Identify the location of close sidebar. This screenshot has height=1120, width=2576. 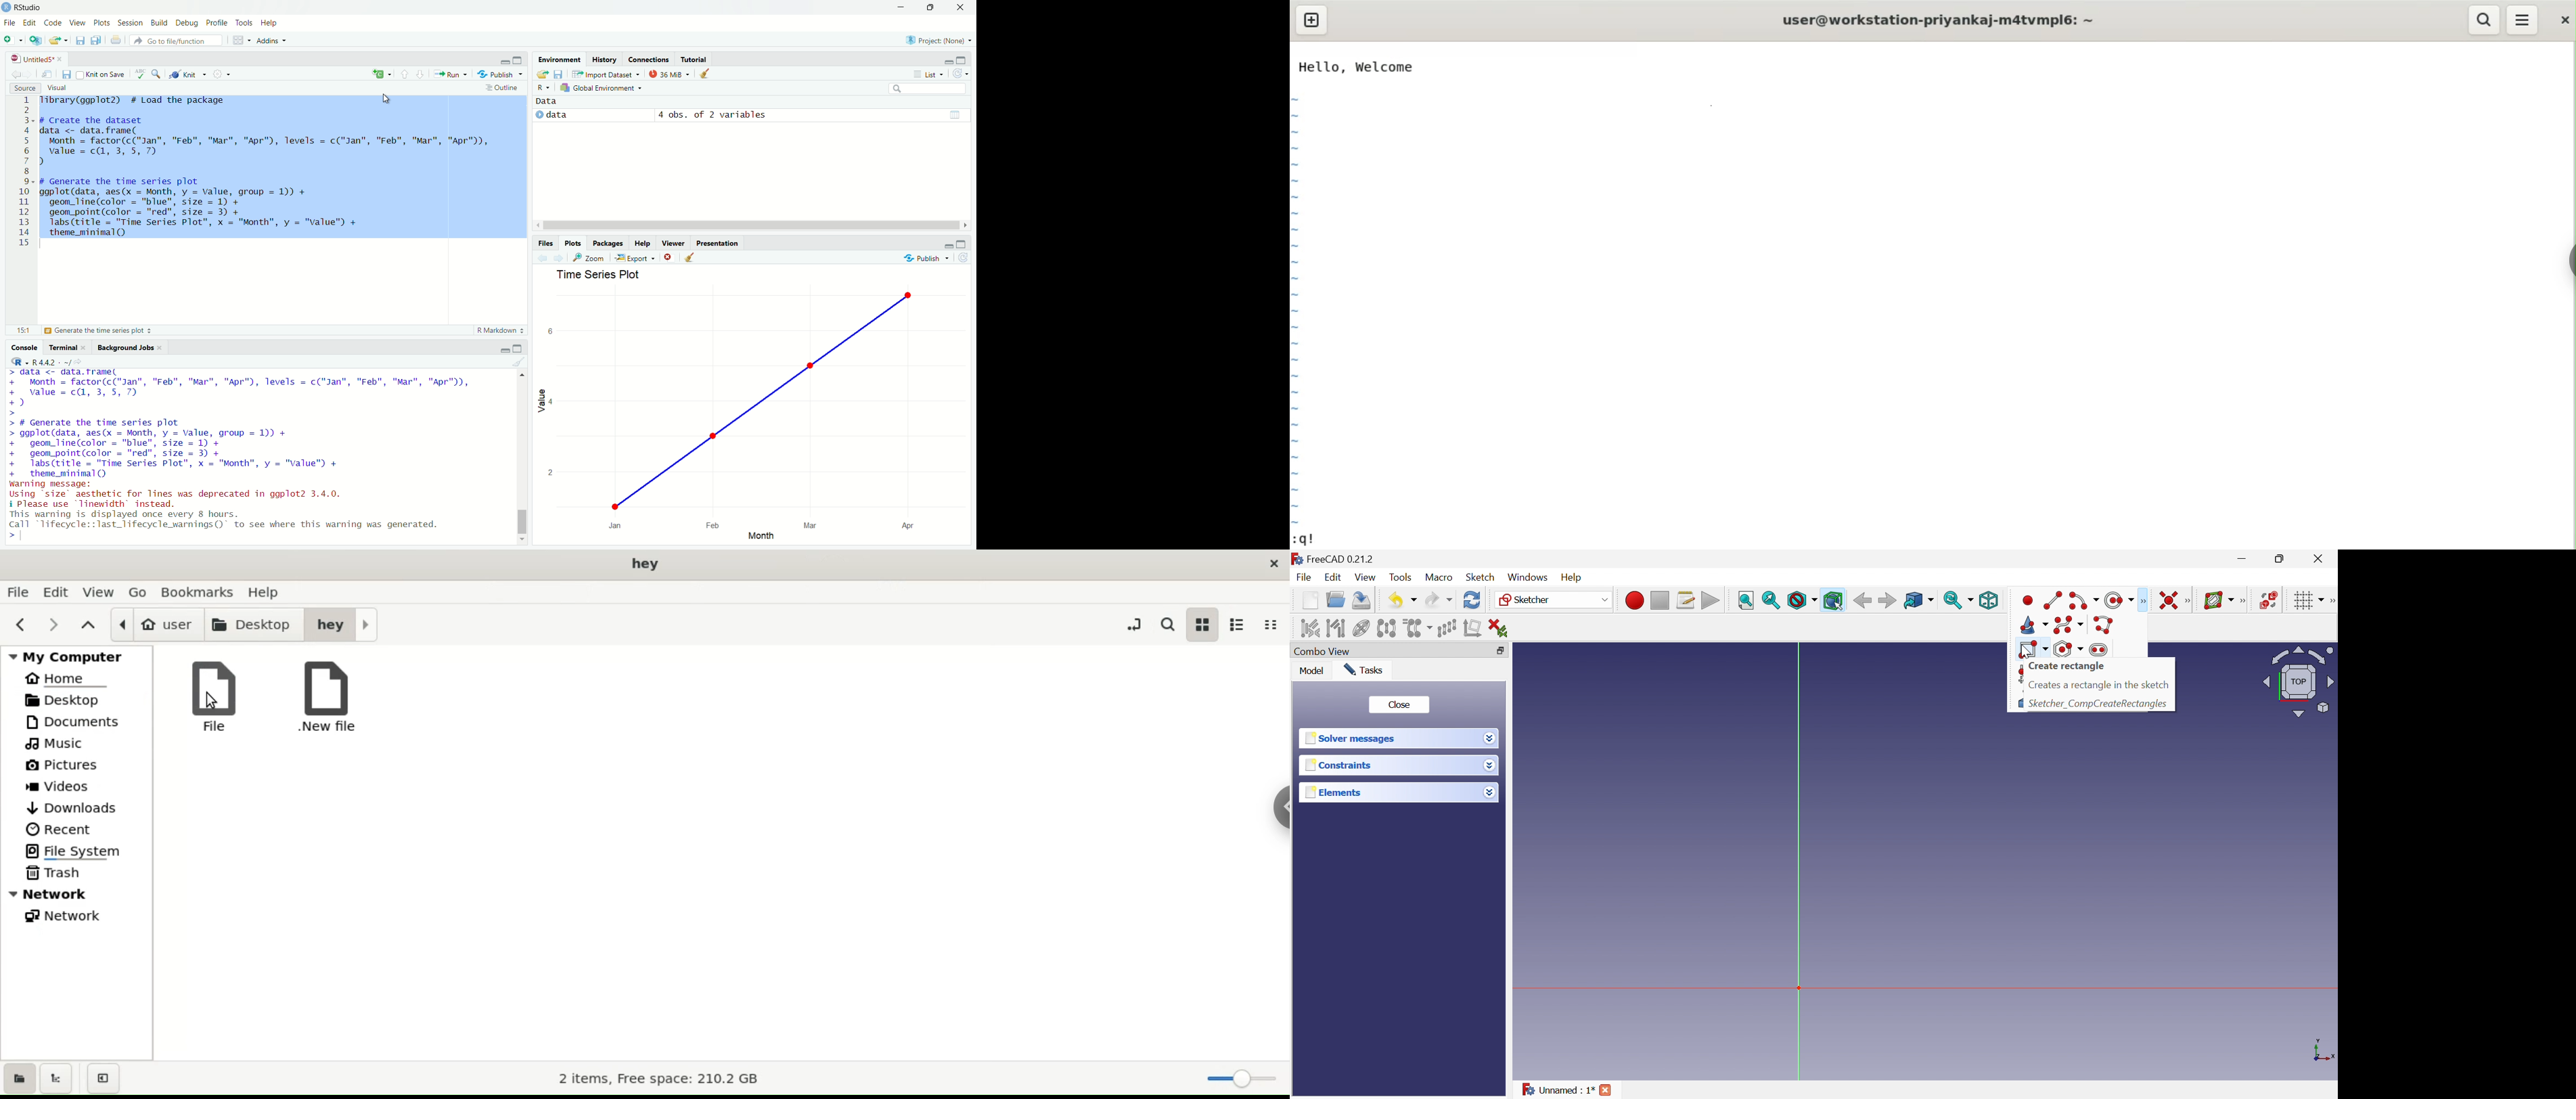
(105, 1077).